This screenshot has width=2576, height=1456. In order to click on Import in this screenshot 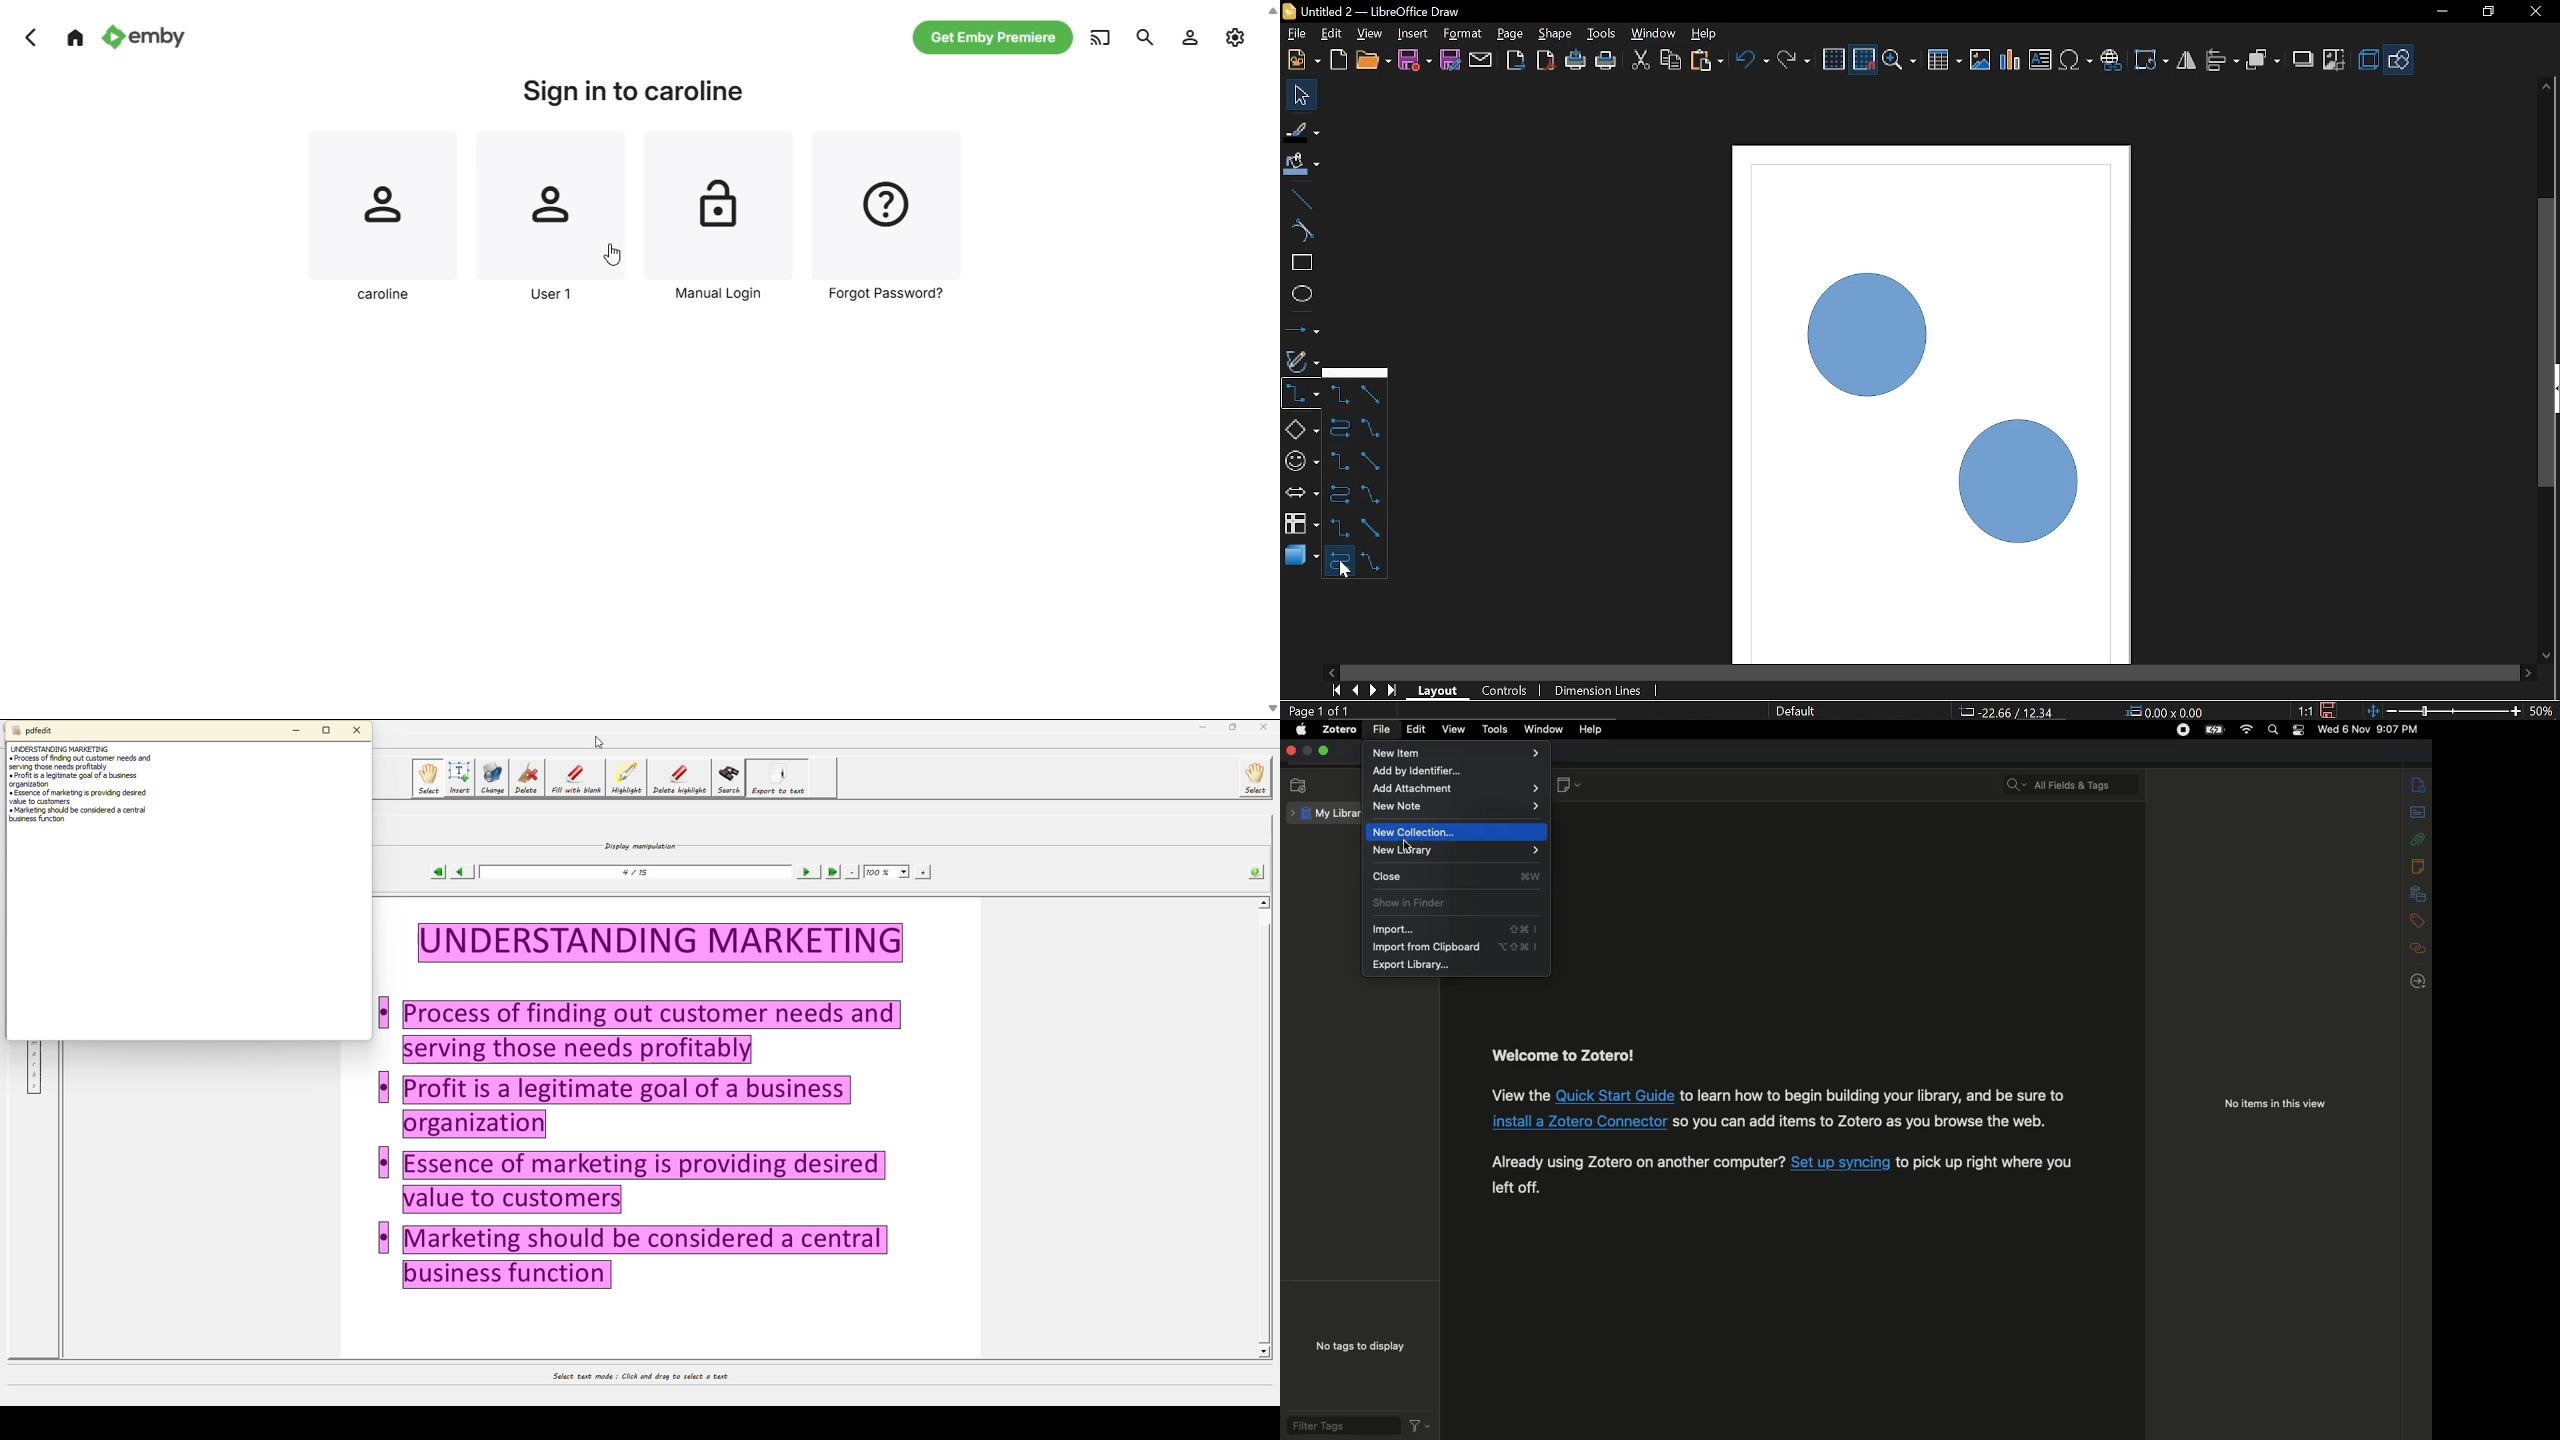, I will do `click(1452, 930)`.